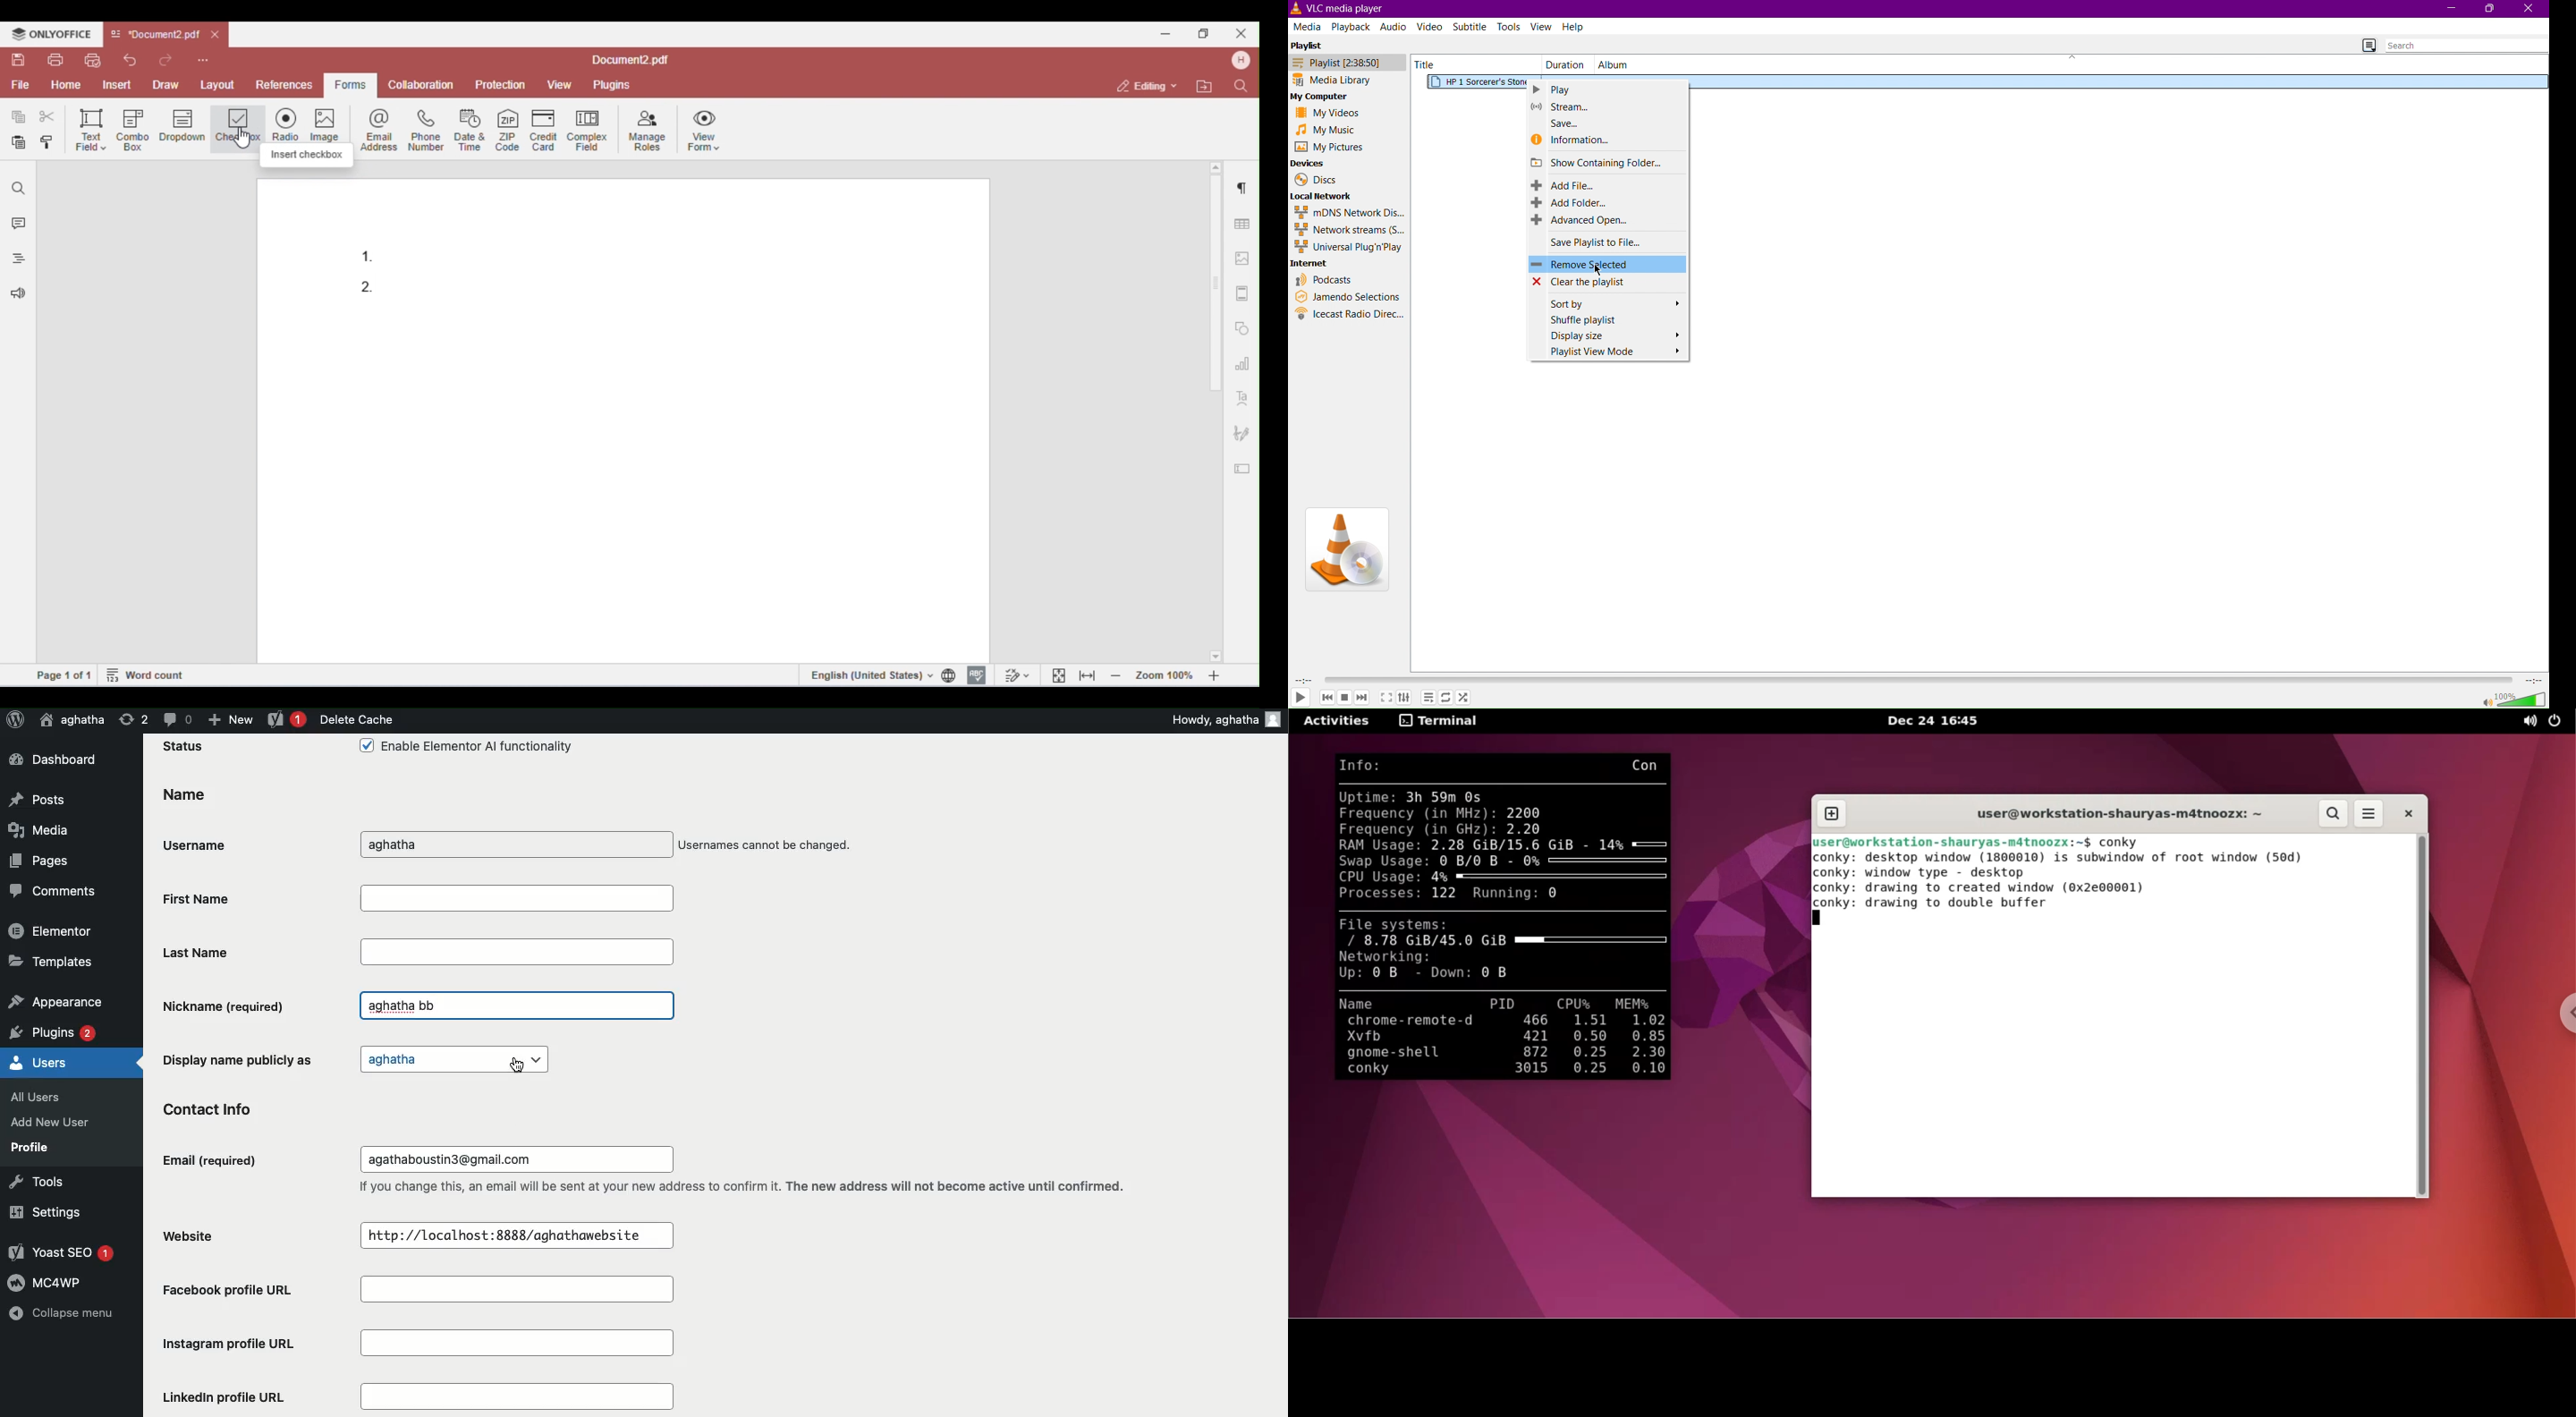 The width and height of the screenshot is (2576, 1428). I want to click on Cursor, so click(517, 1068).